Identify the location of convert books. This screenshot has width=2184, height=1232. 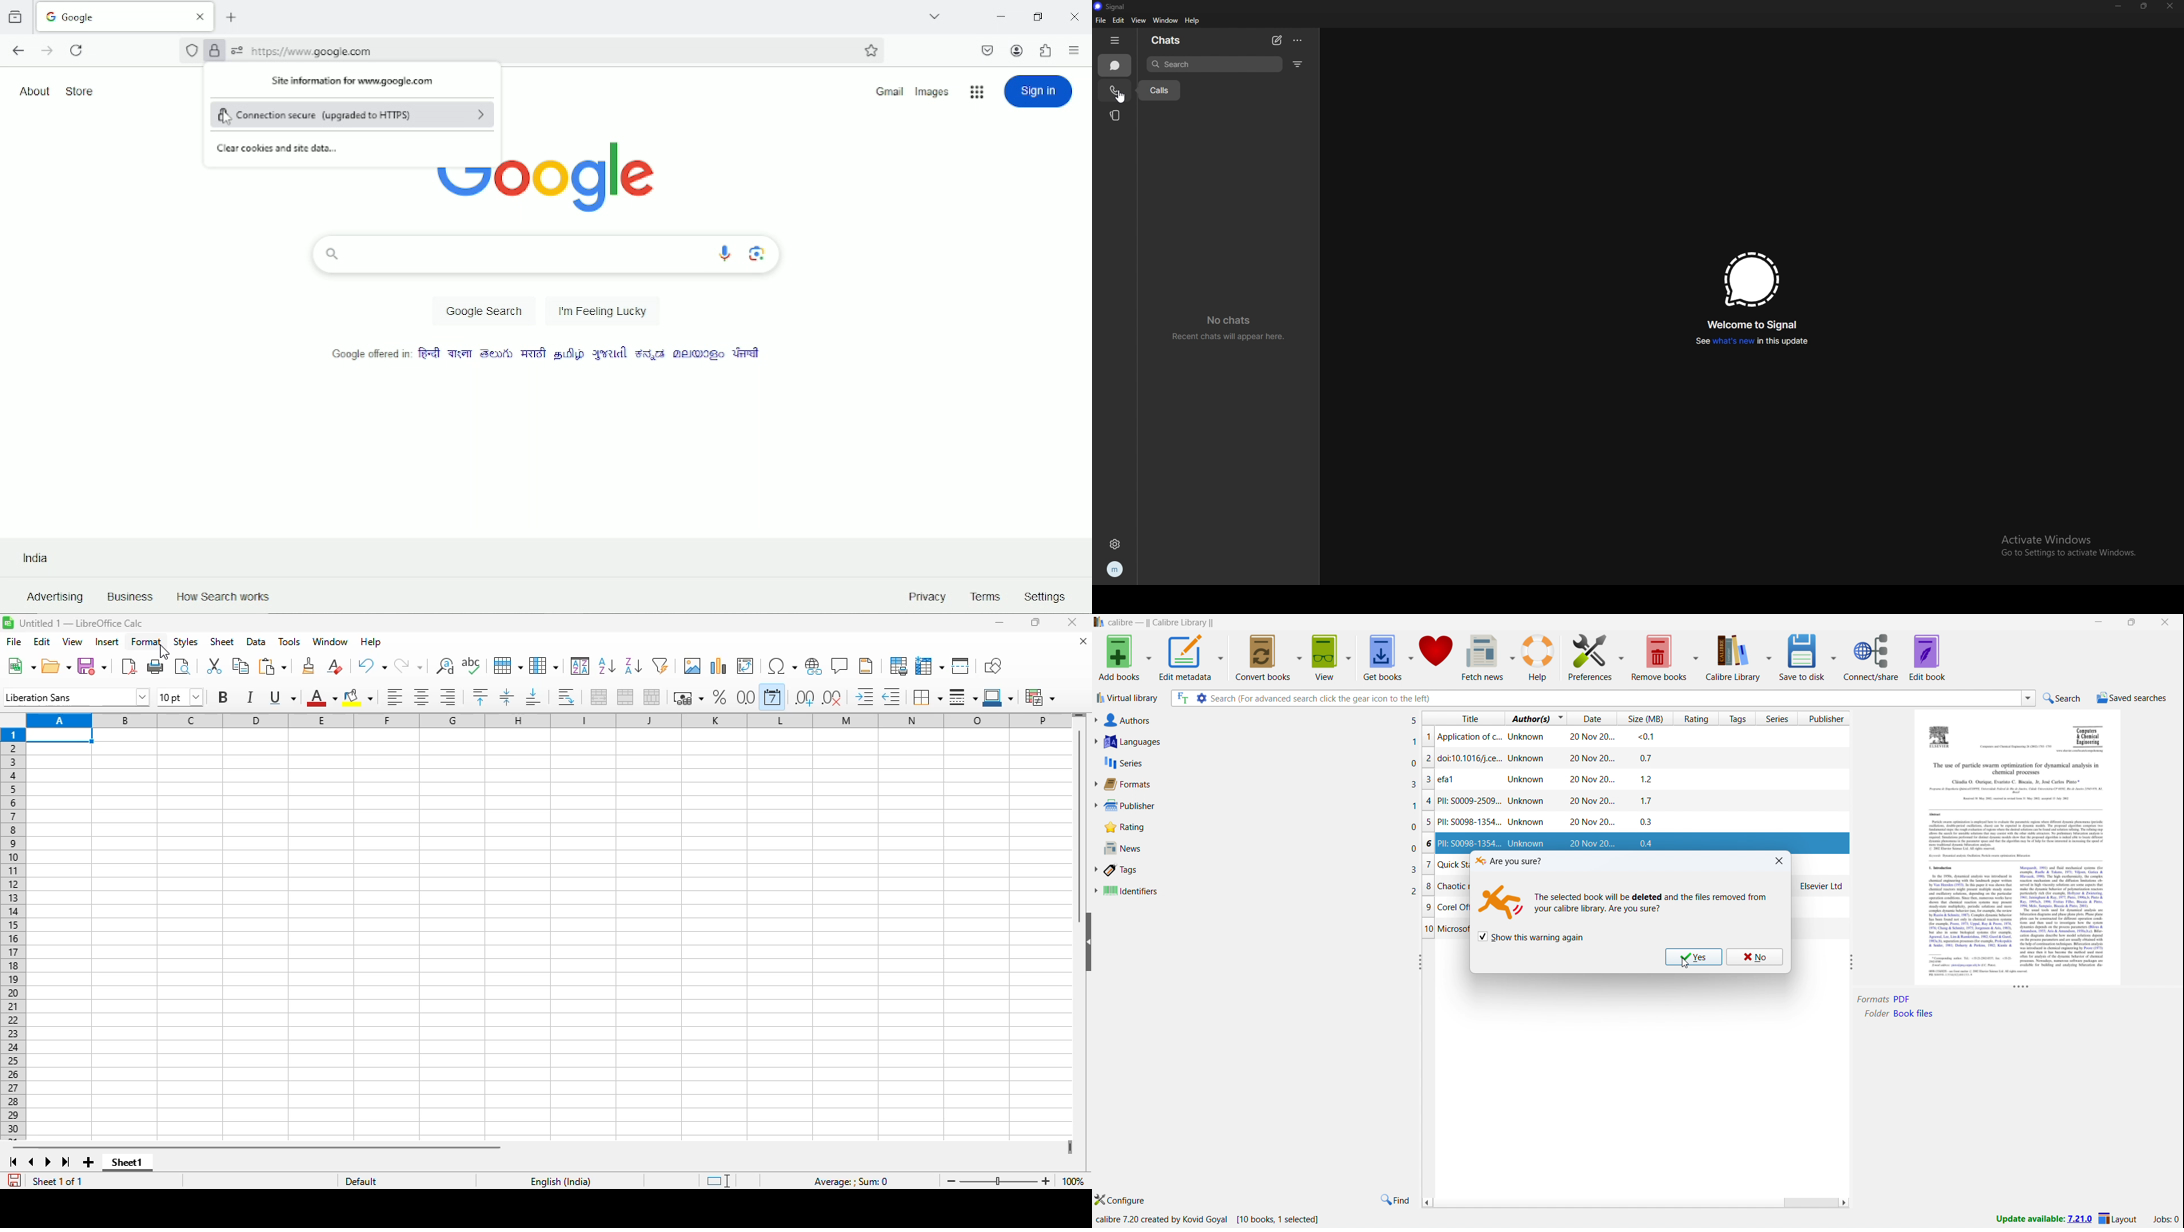
(1264, 656).